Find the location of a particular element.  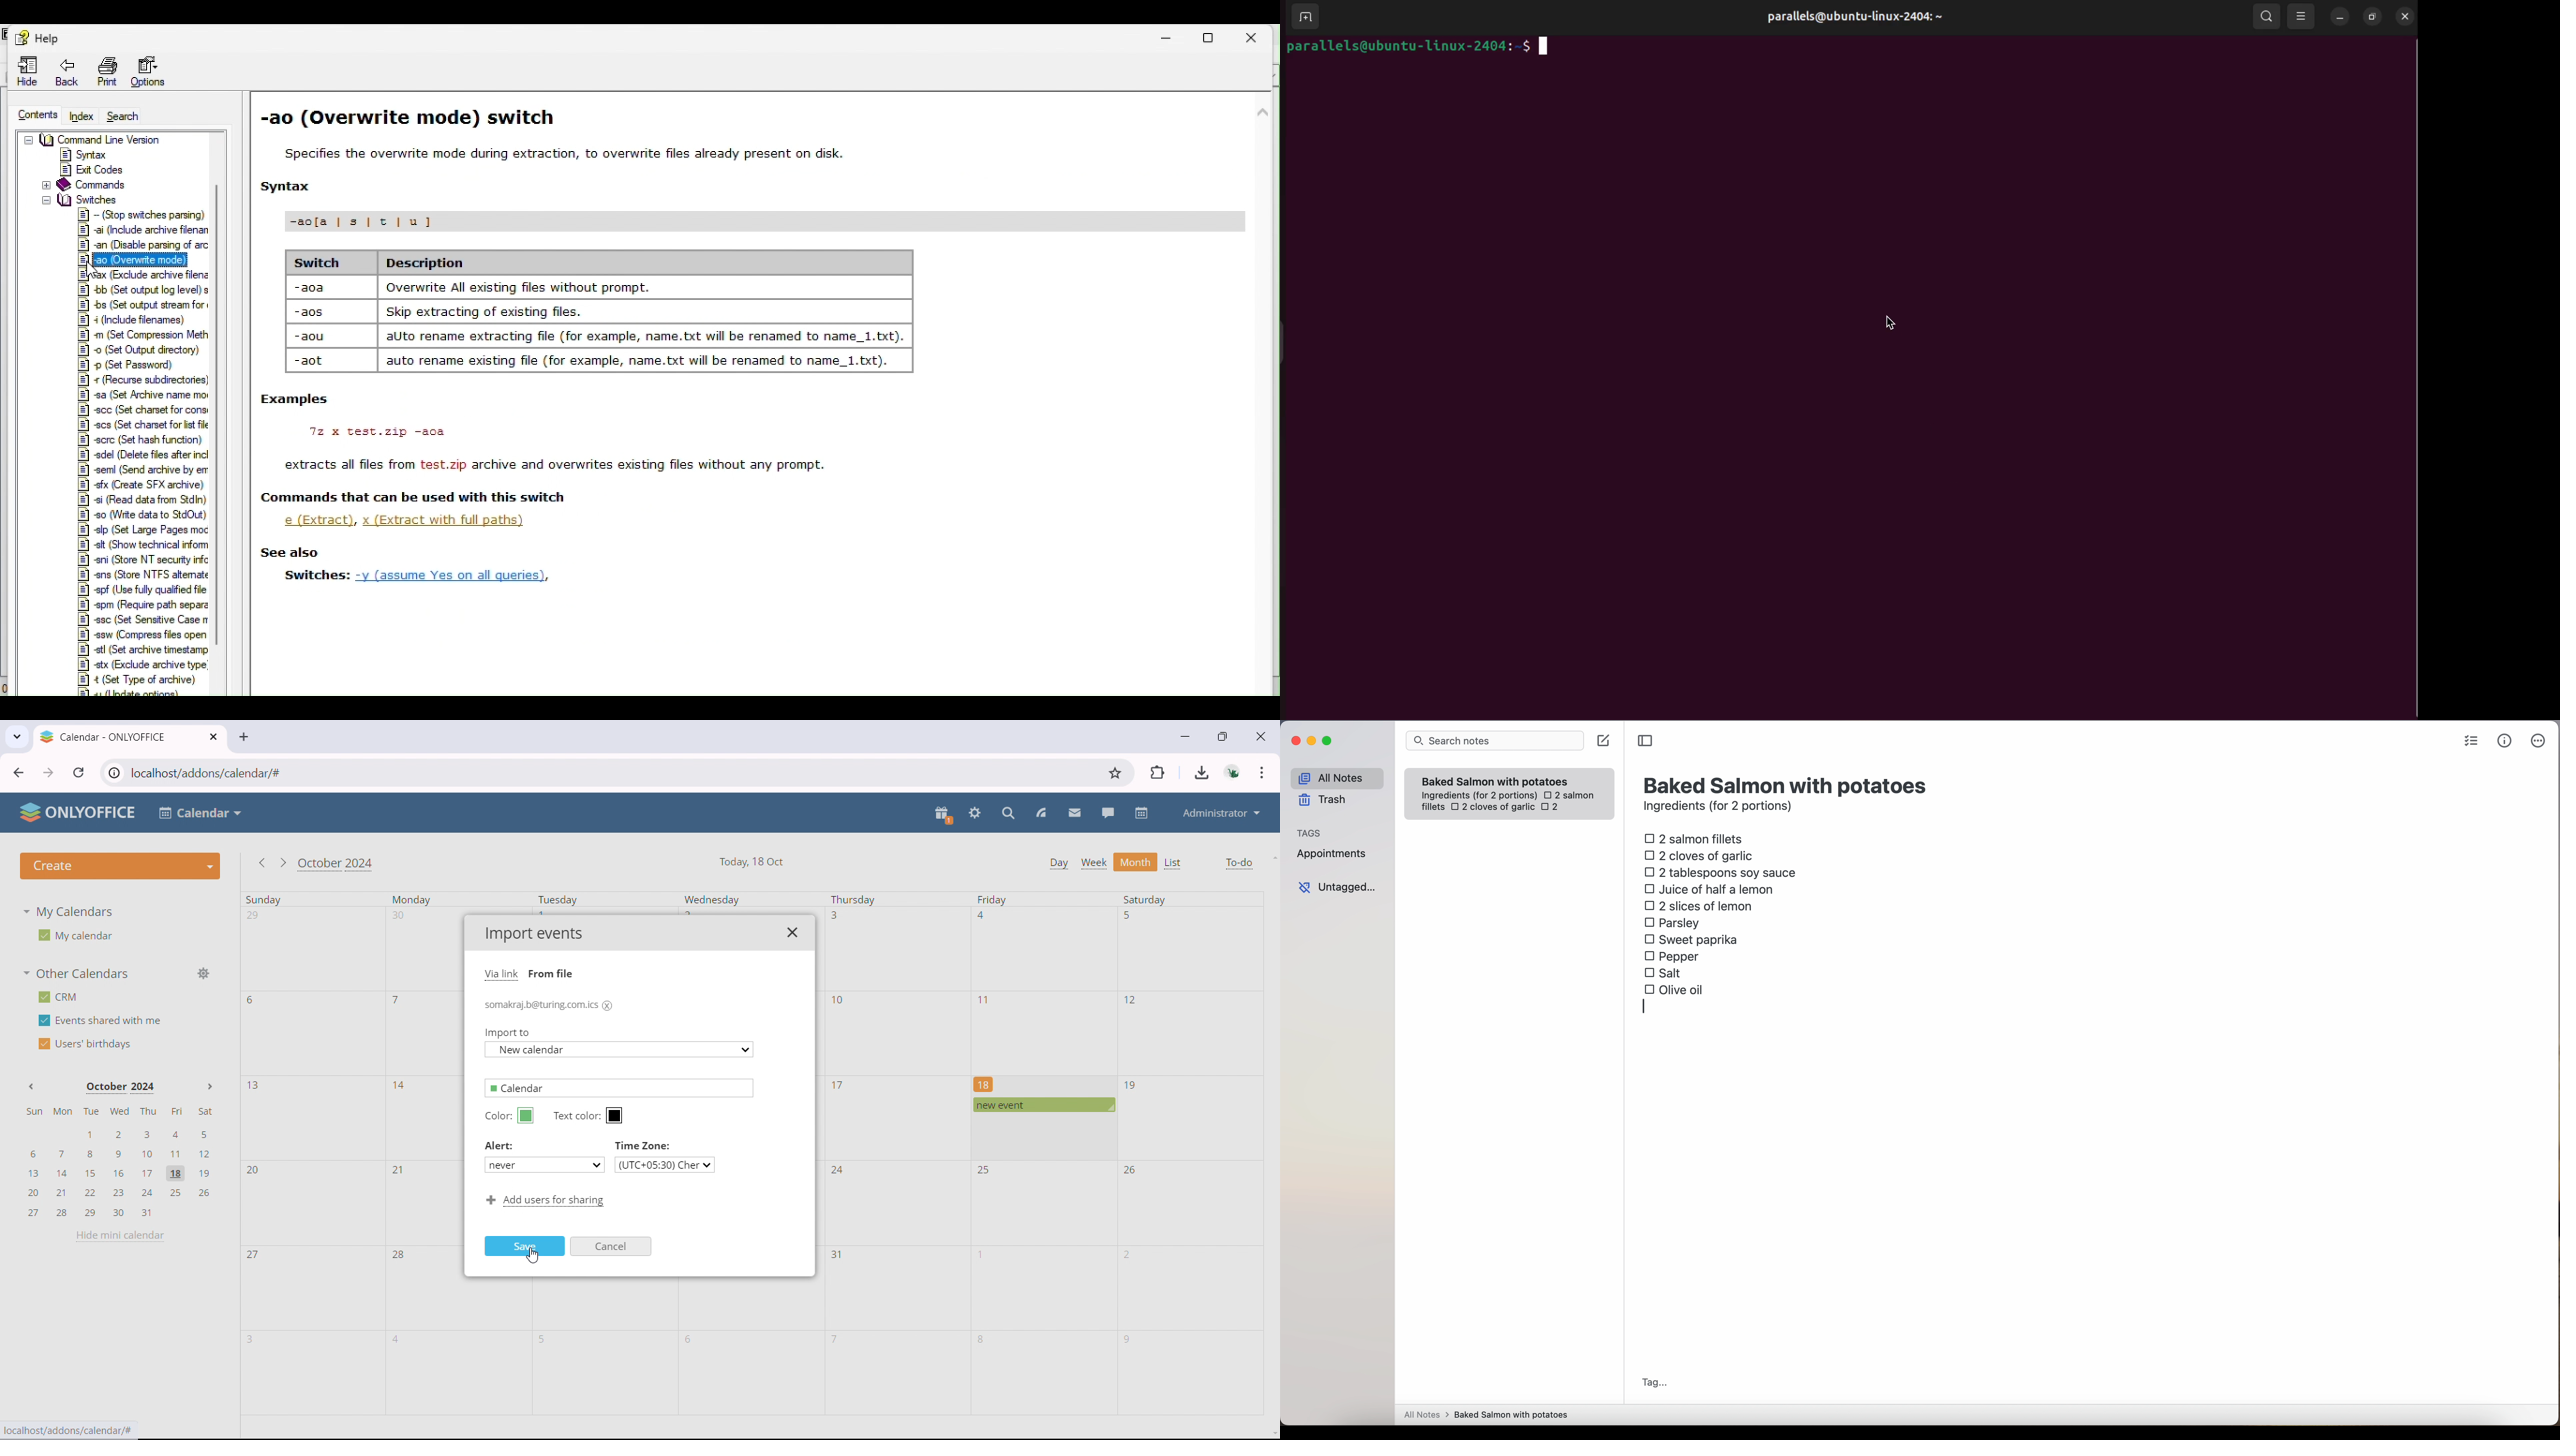

, x (Extract with full paths) is located at coordinates (451, 520).